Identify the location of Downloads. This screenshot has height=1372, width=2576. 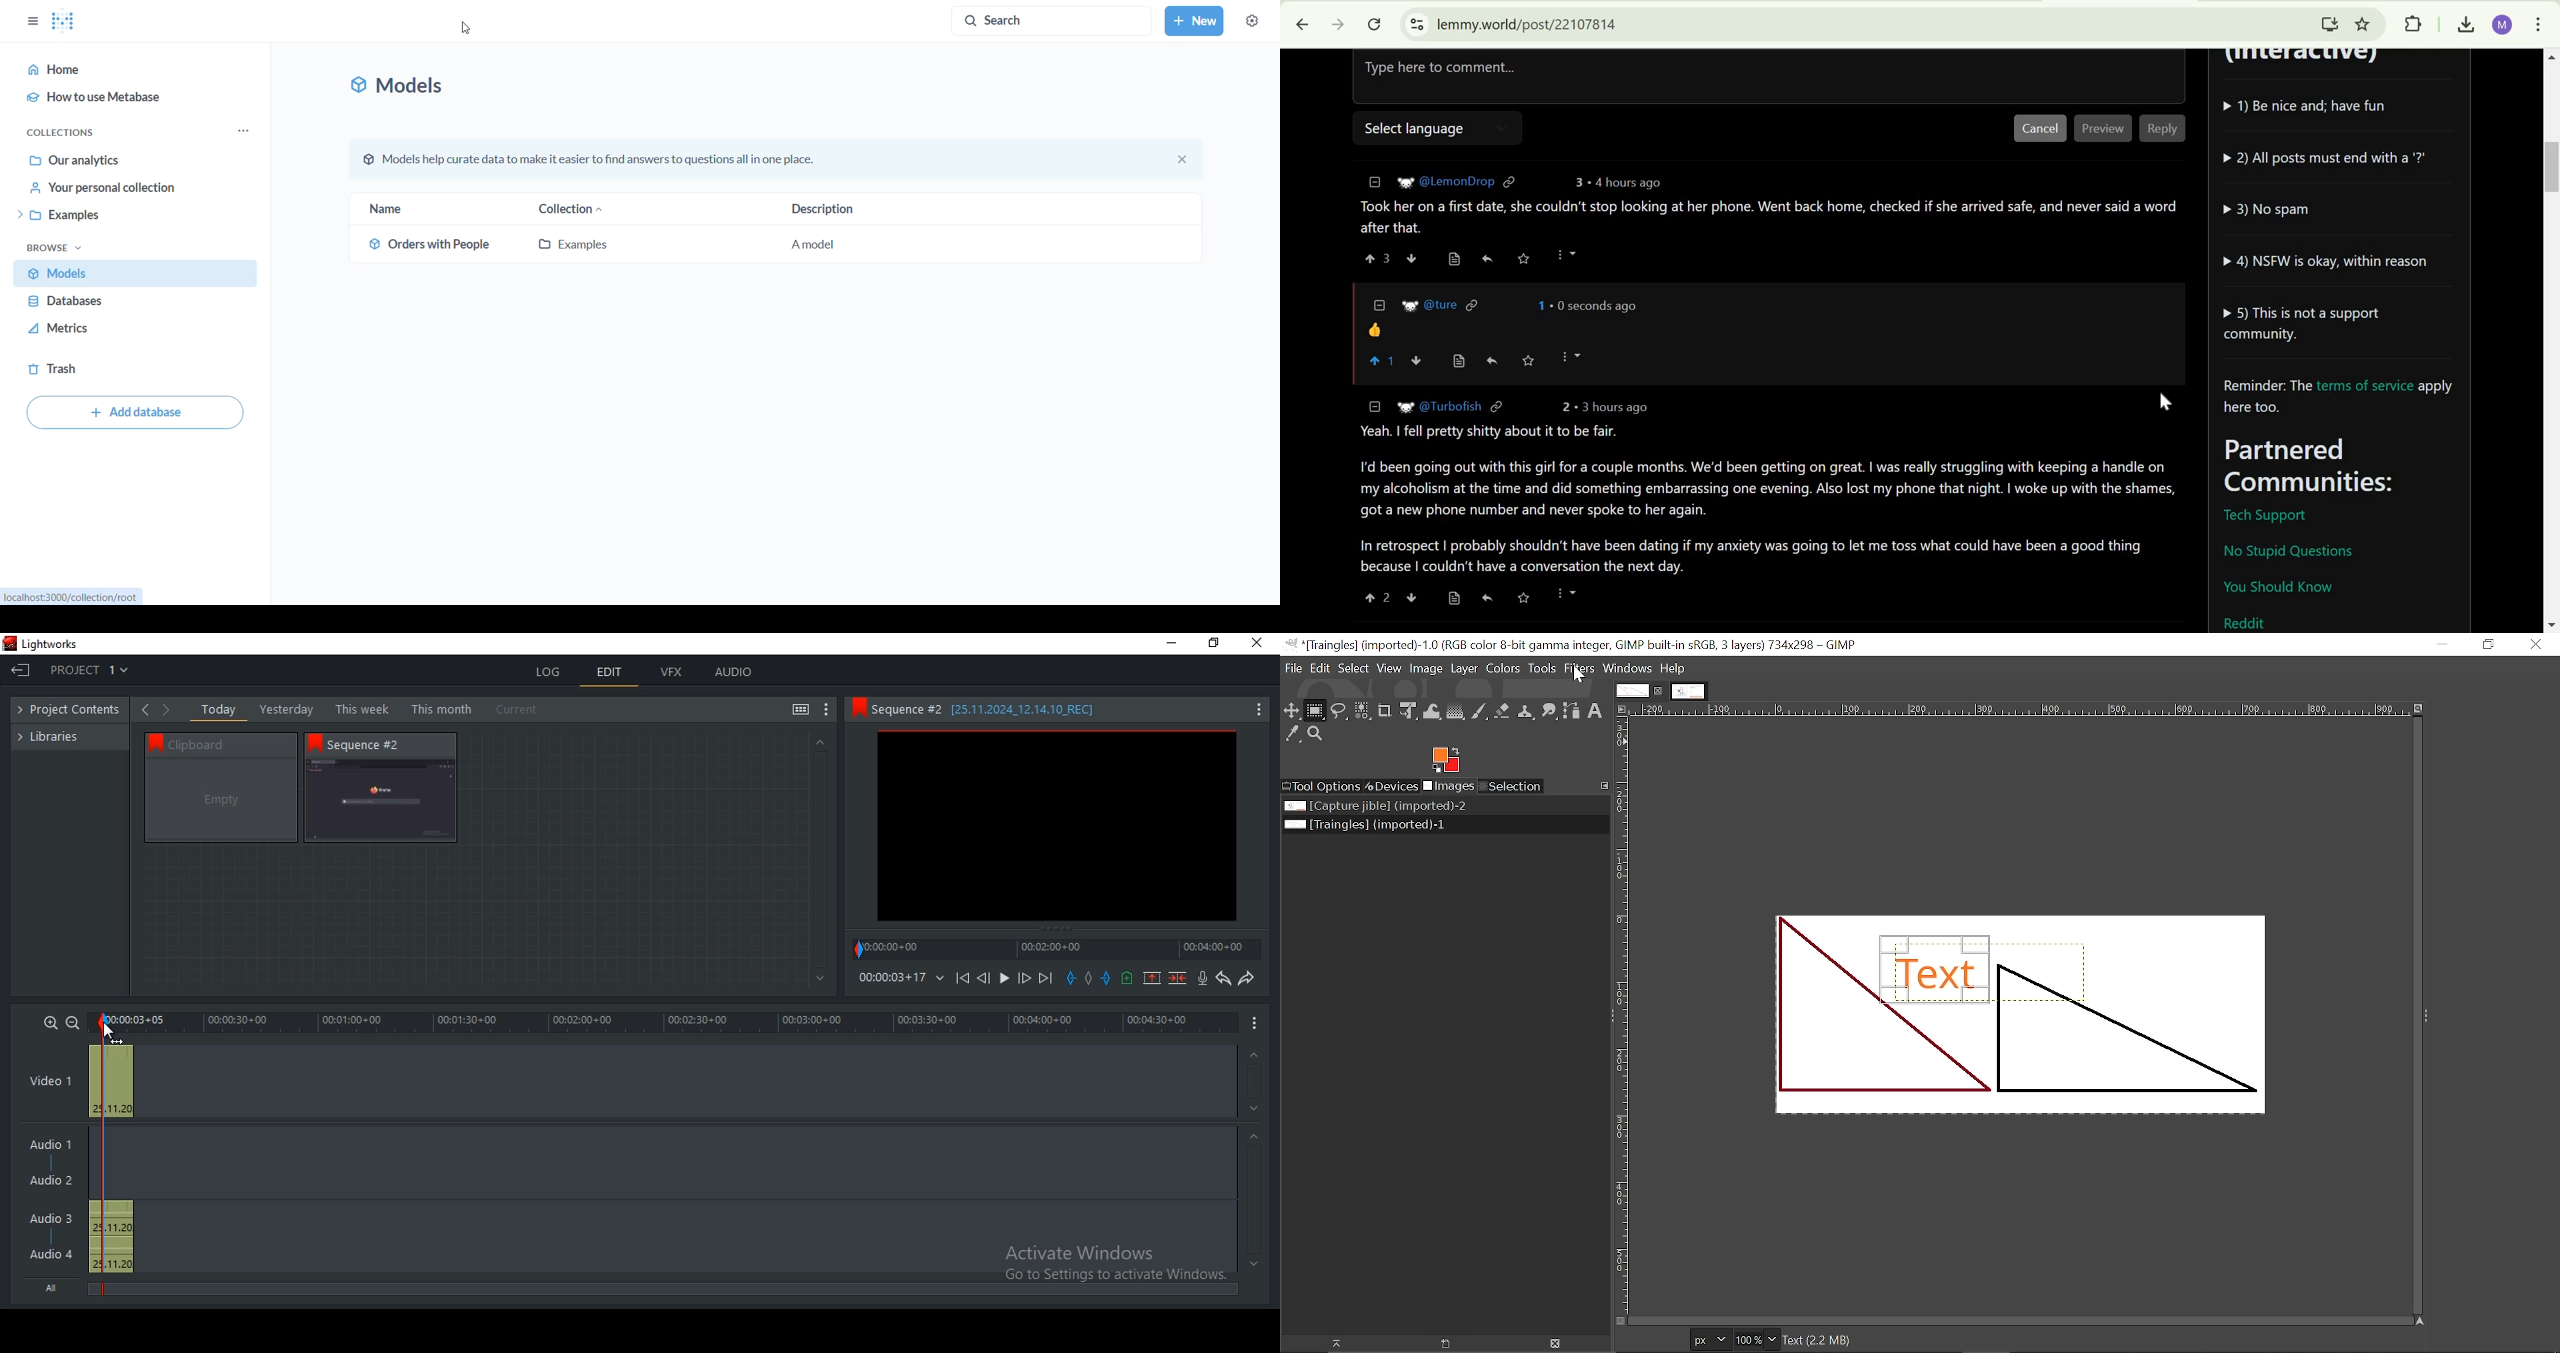
(2465, 25).